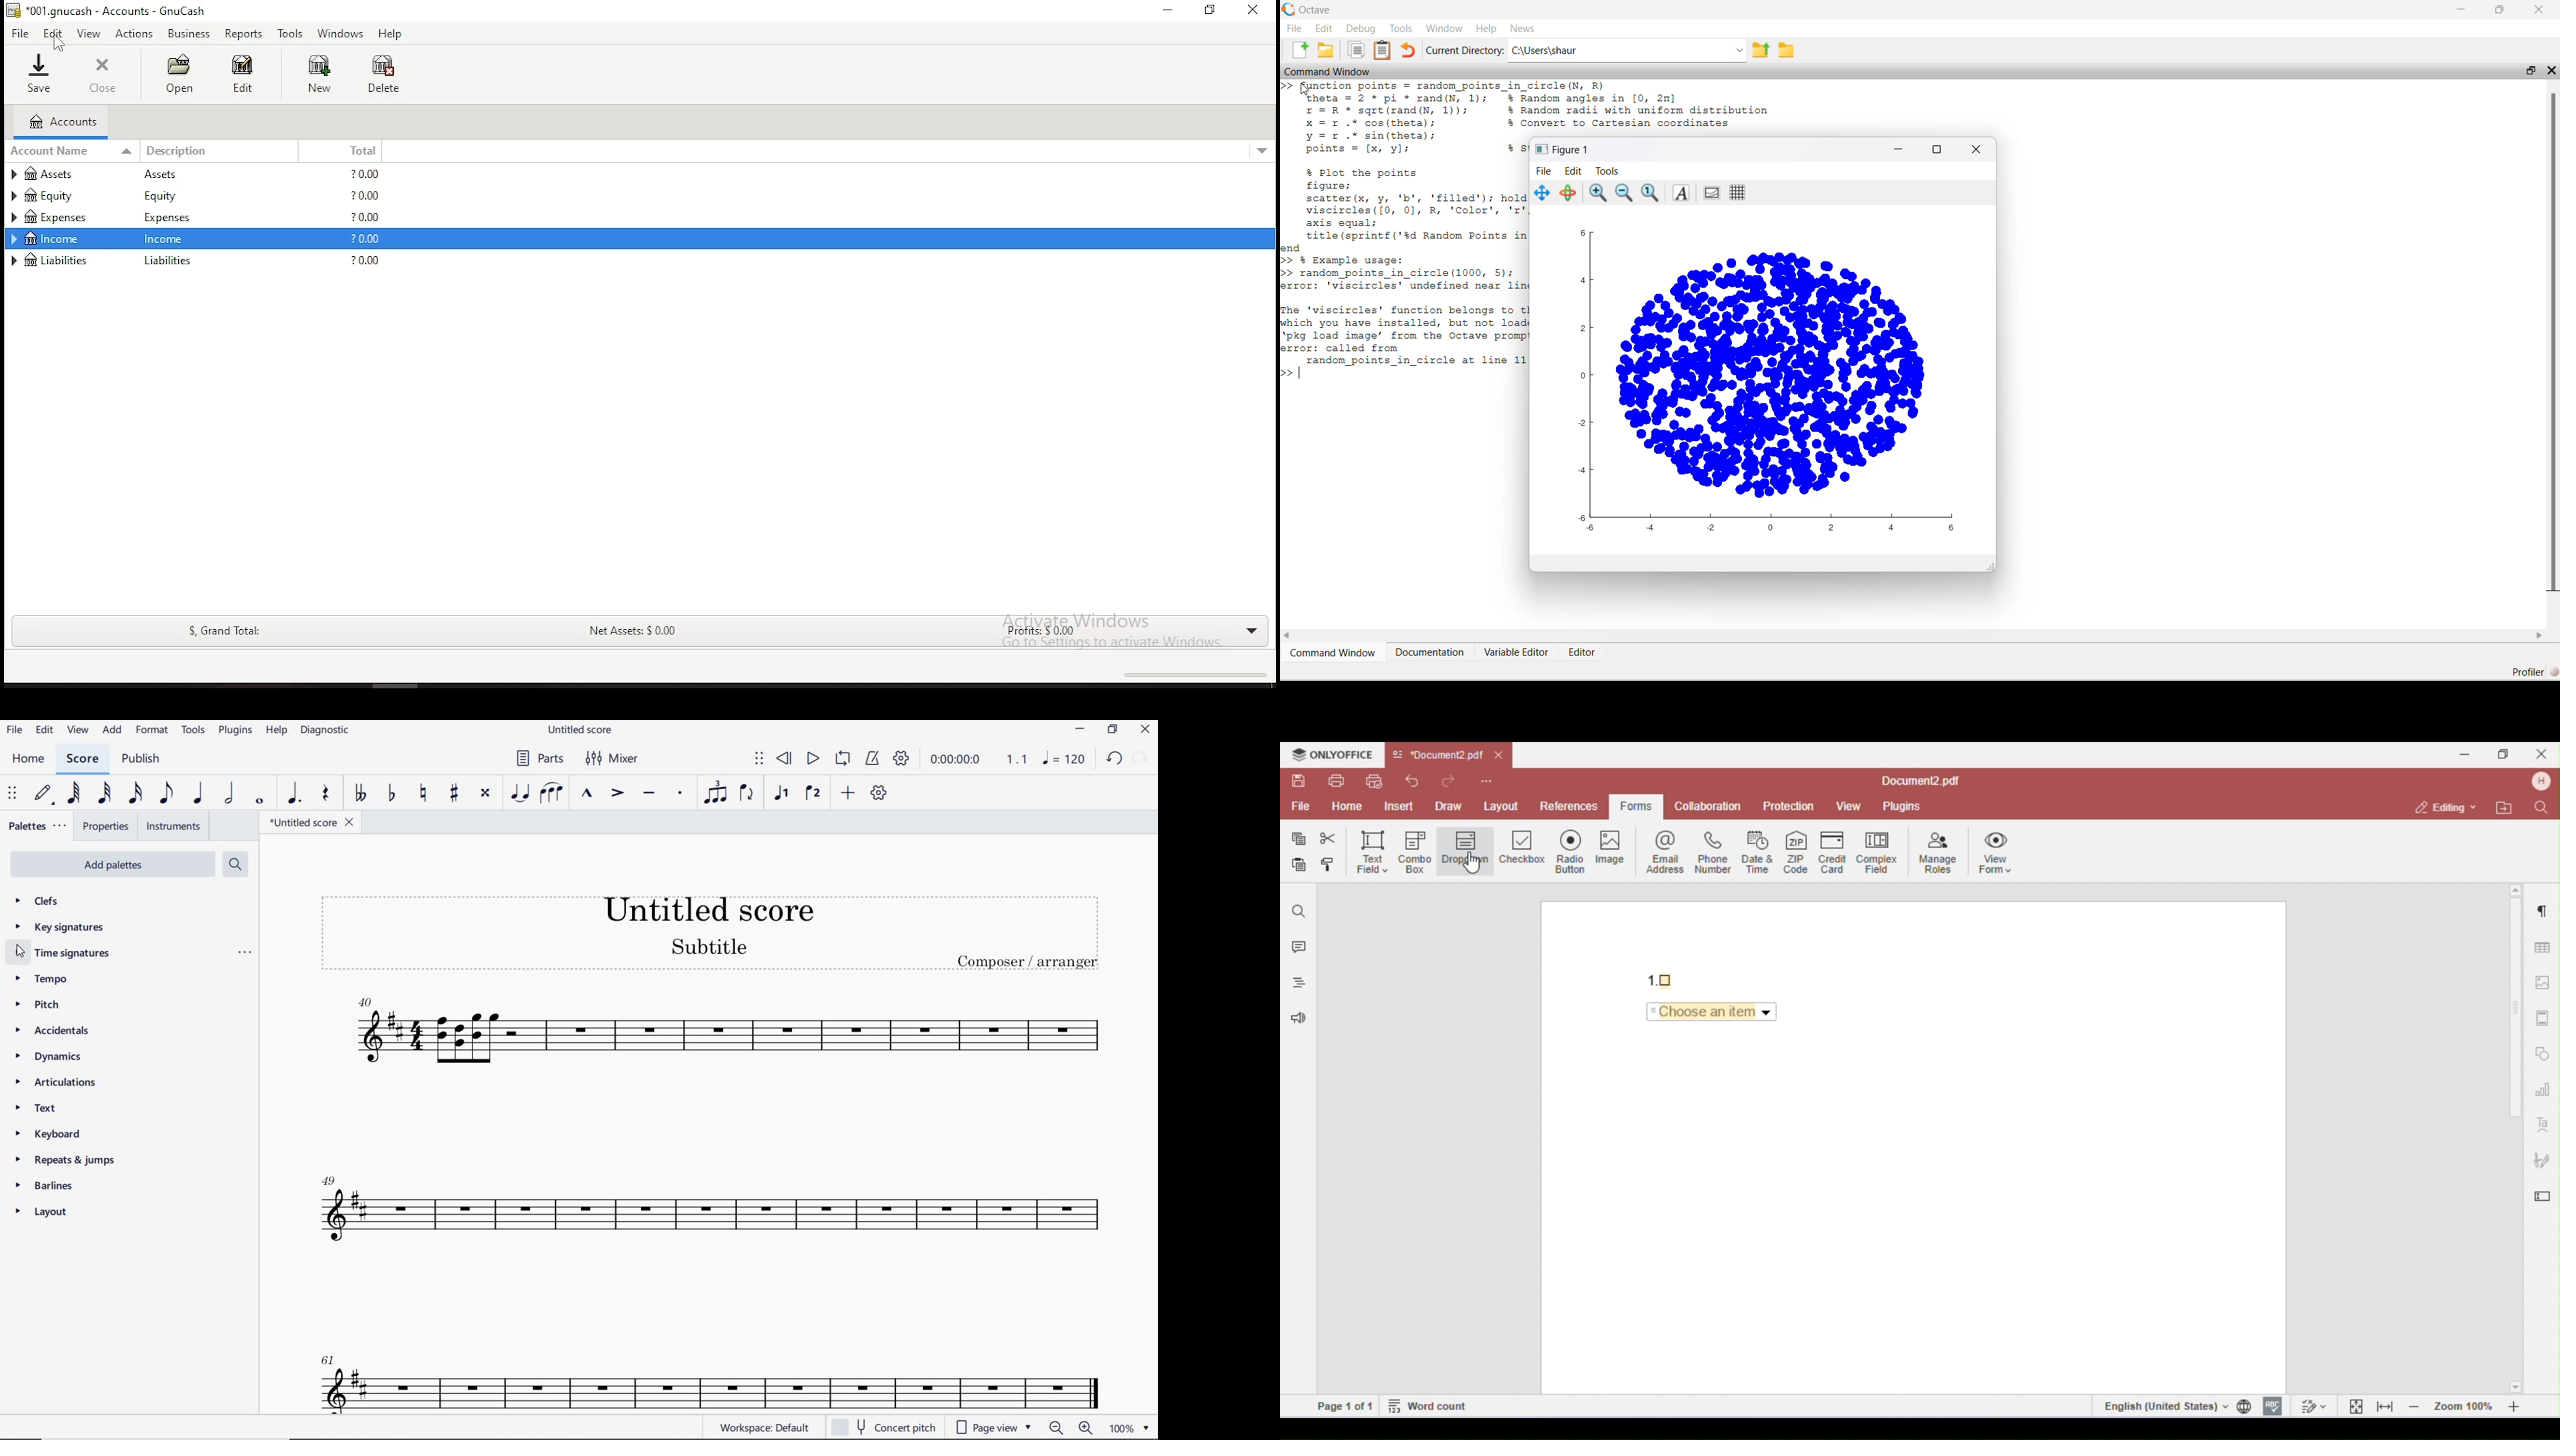 This screenshot has width=2576, height=1456. Describe the element at coordinates (1786, 50) in the screenshot. I see `Browse Directions` at that location.